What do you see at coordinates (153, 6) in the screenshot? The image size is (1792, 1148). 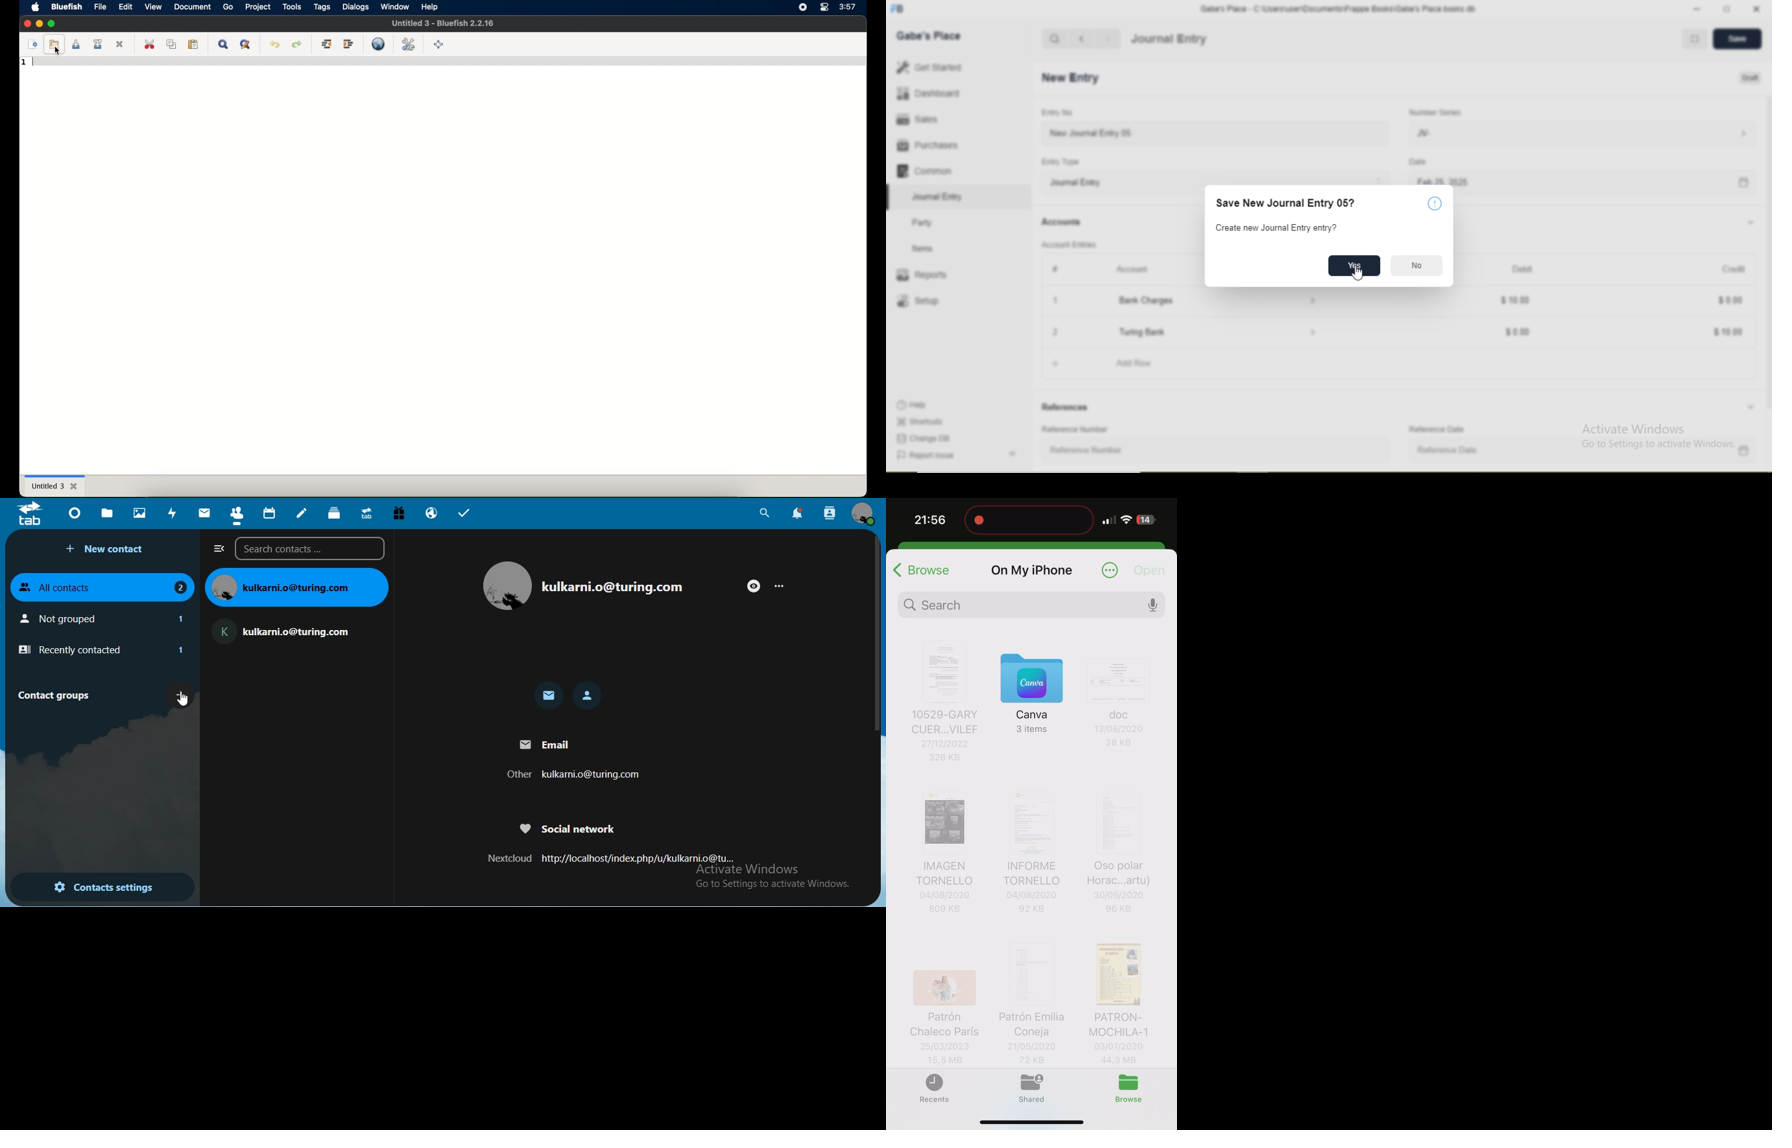 I see `view` at bounding box center [153, 6].